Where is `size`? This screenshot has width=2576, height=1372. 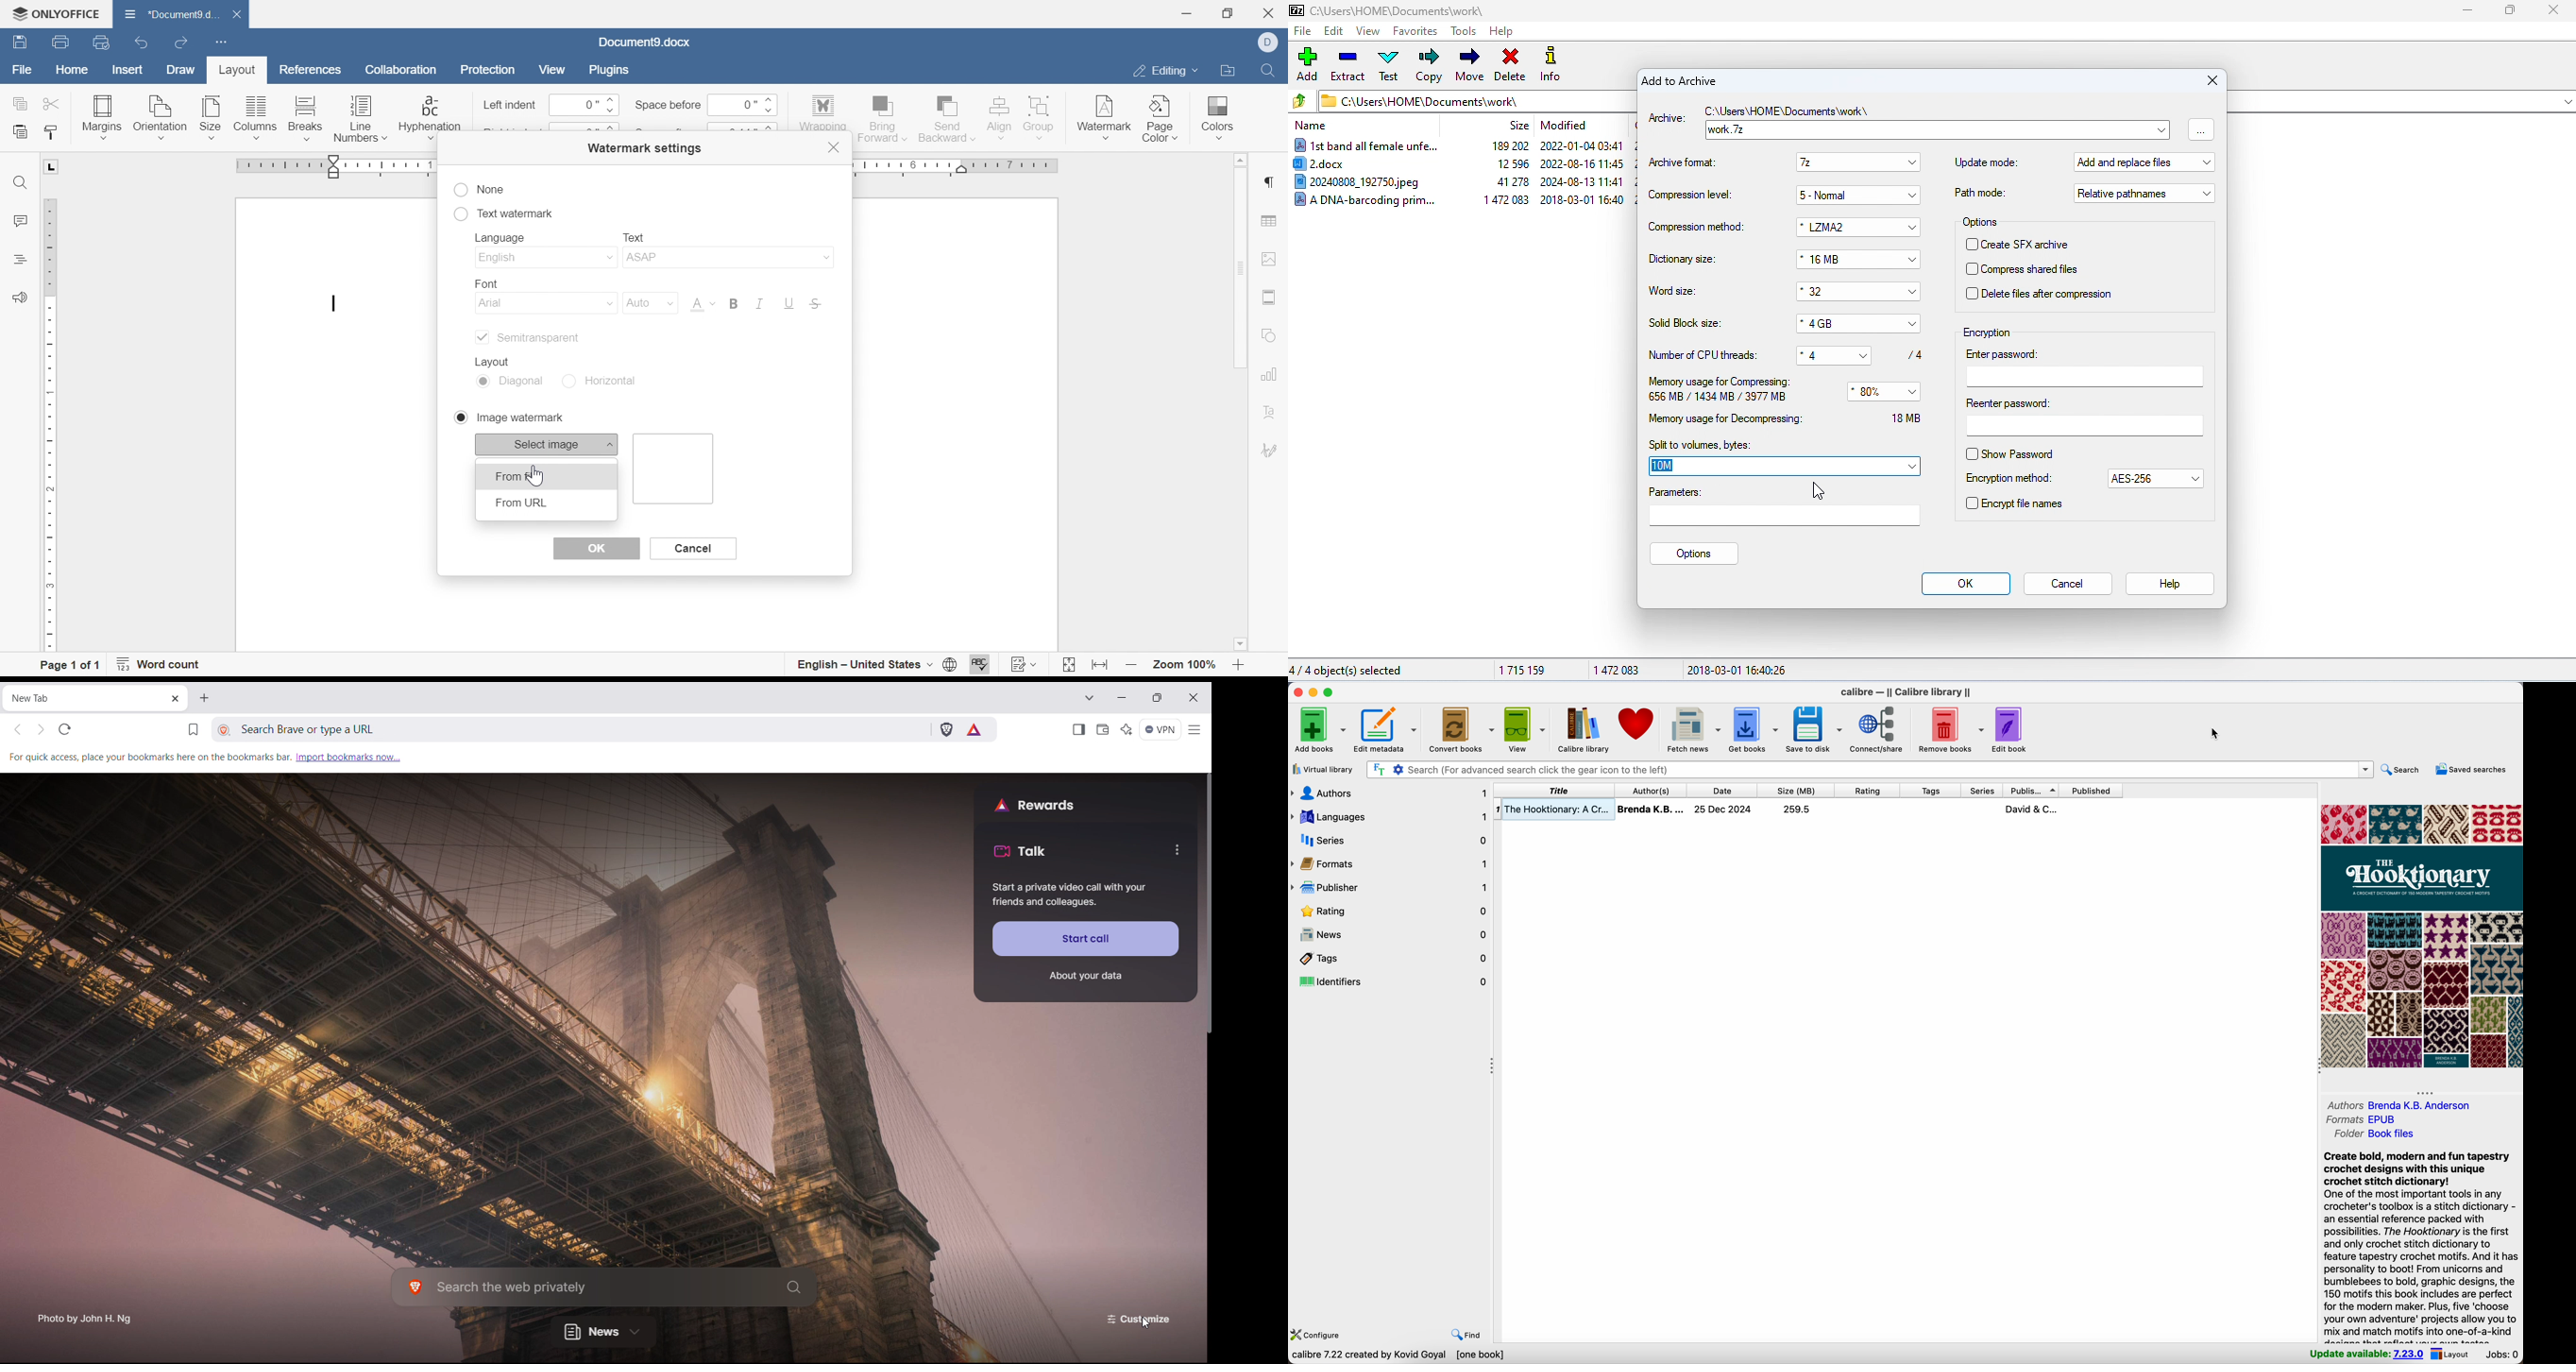
size is located at coordinates (1795, 791).